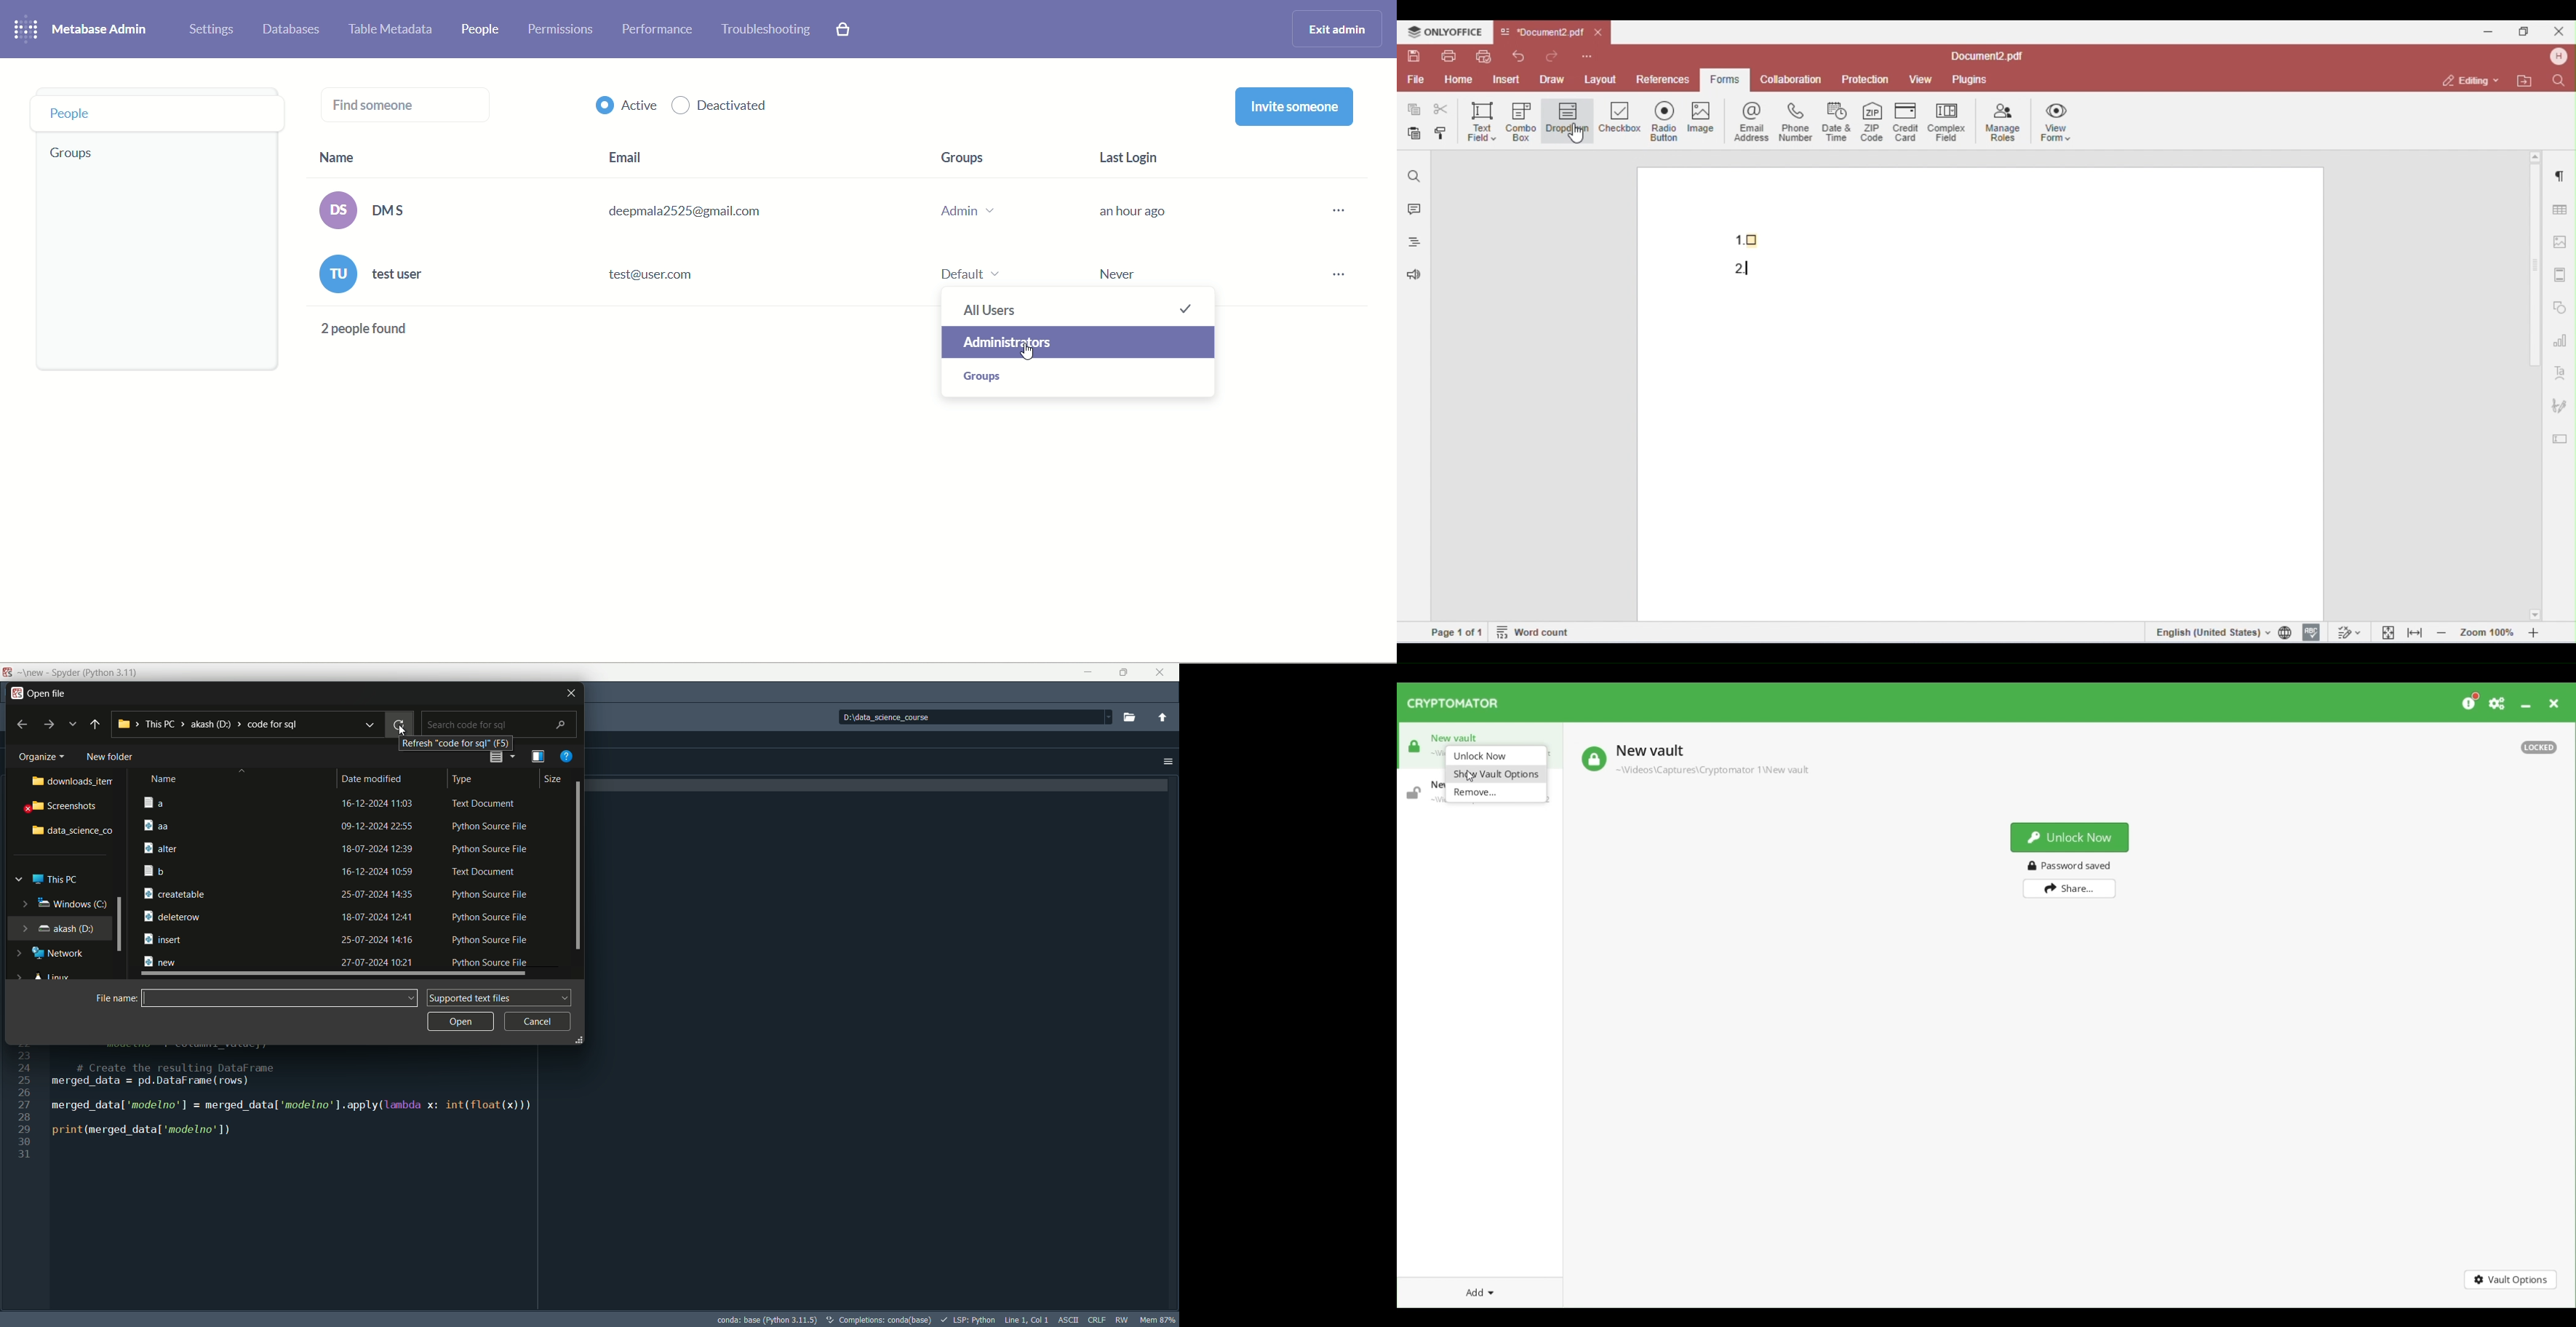  Describe the element at coordinates (119, 924) in the screenshot. I see `Scrollbar` at that location.